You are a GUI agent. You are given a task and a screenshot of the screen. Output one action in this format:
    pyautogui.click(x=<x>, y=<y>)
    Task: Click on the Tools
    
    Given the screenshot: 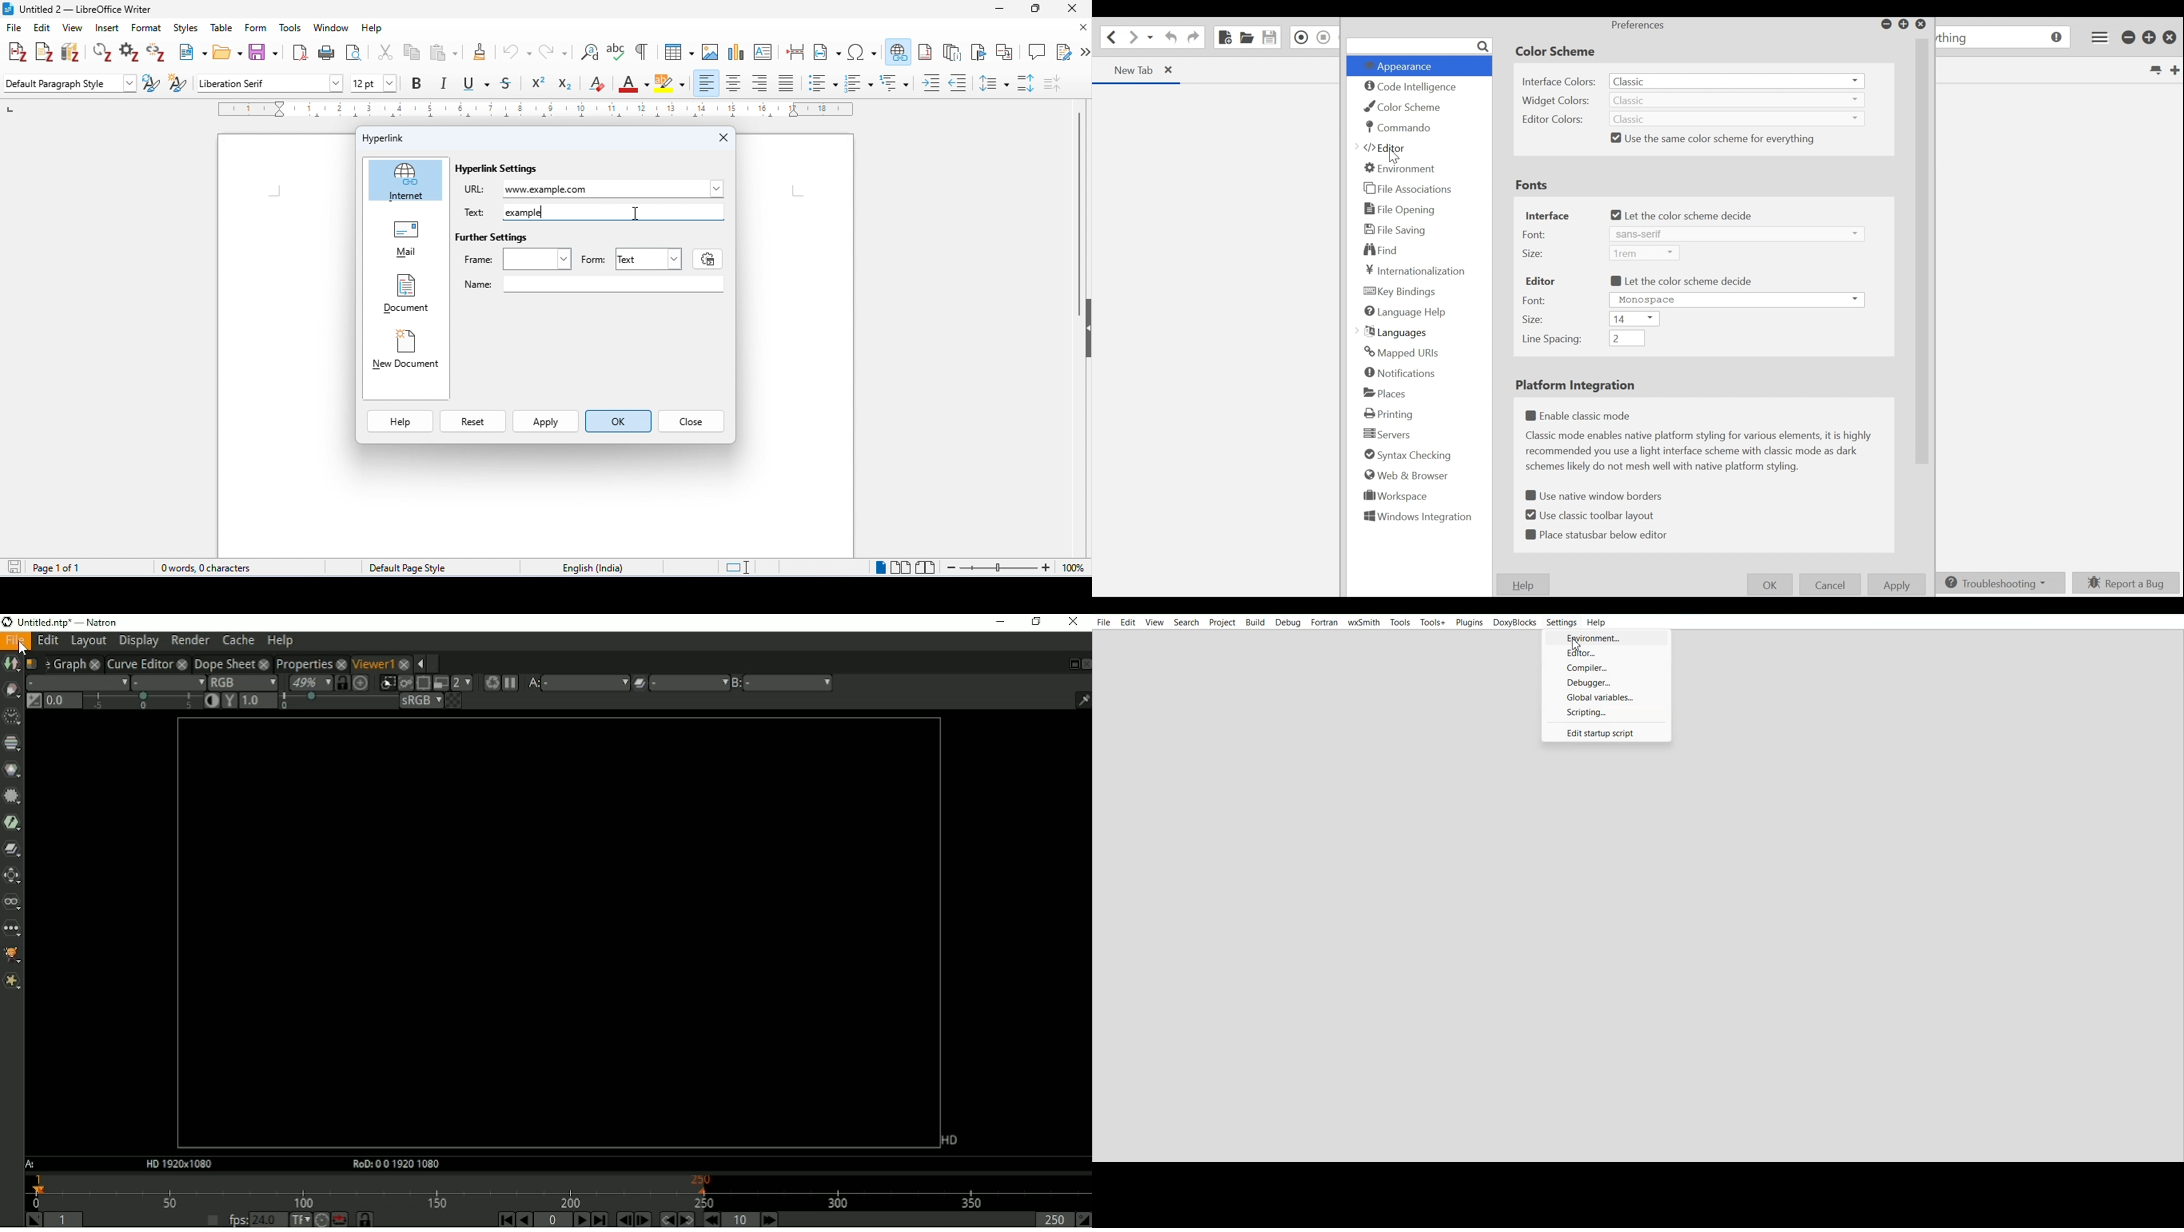 What is the action you would take?
    pyautogui.click(x=1401, y=623)
    